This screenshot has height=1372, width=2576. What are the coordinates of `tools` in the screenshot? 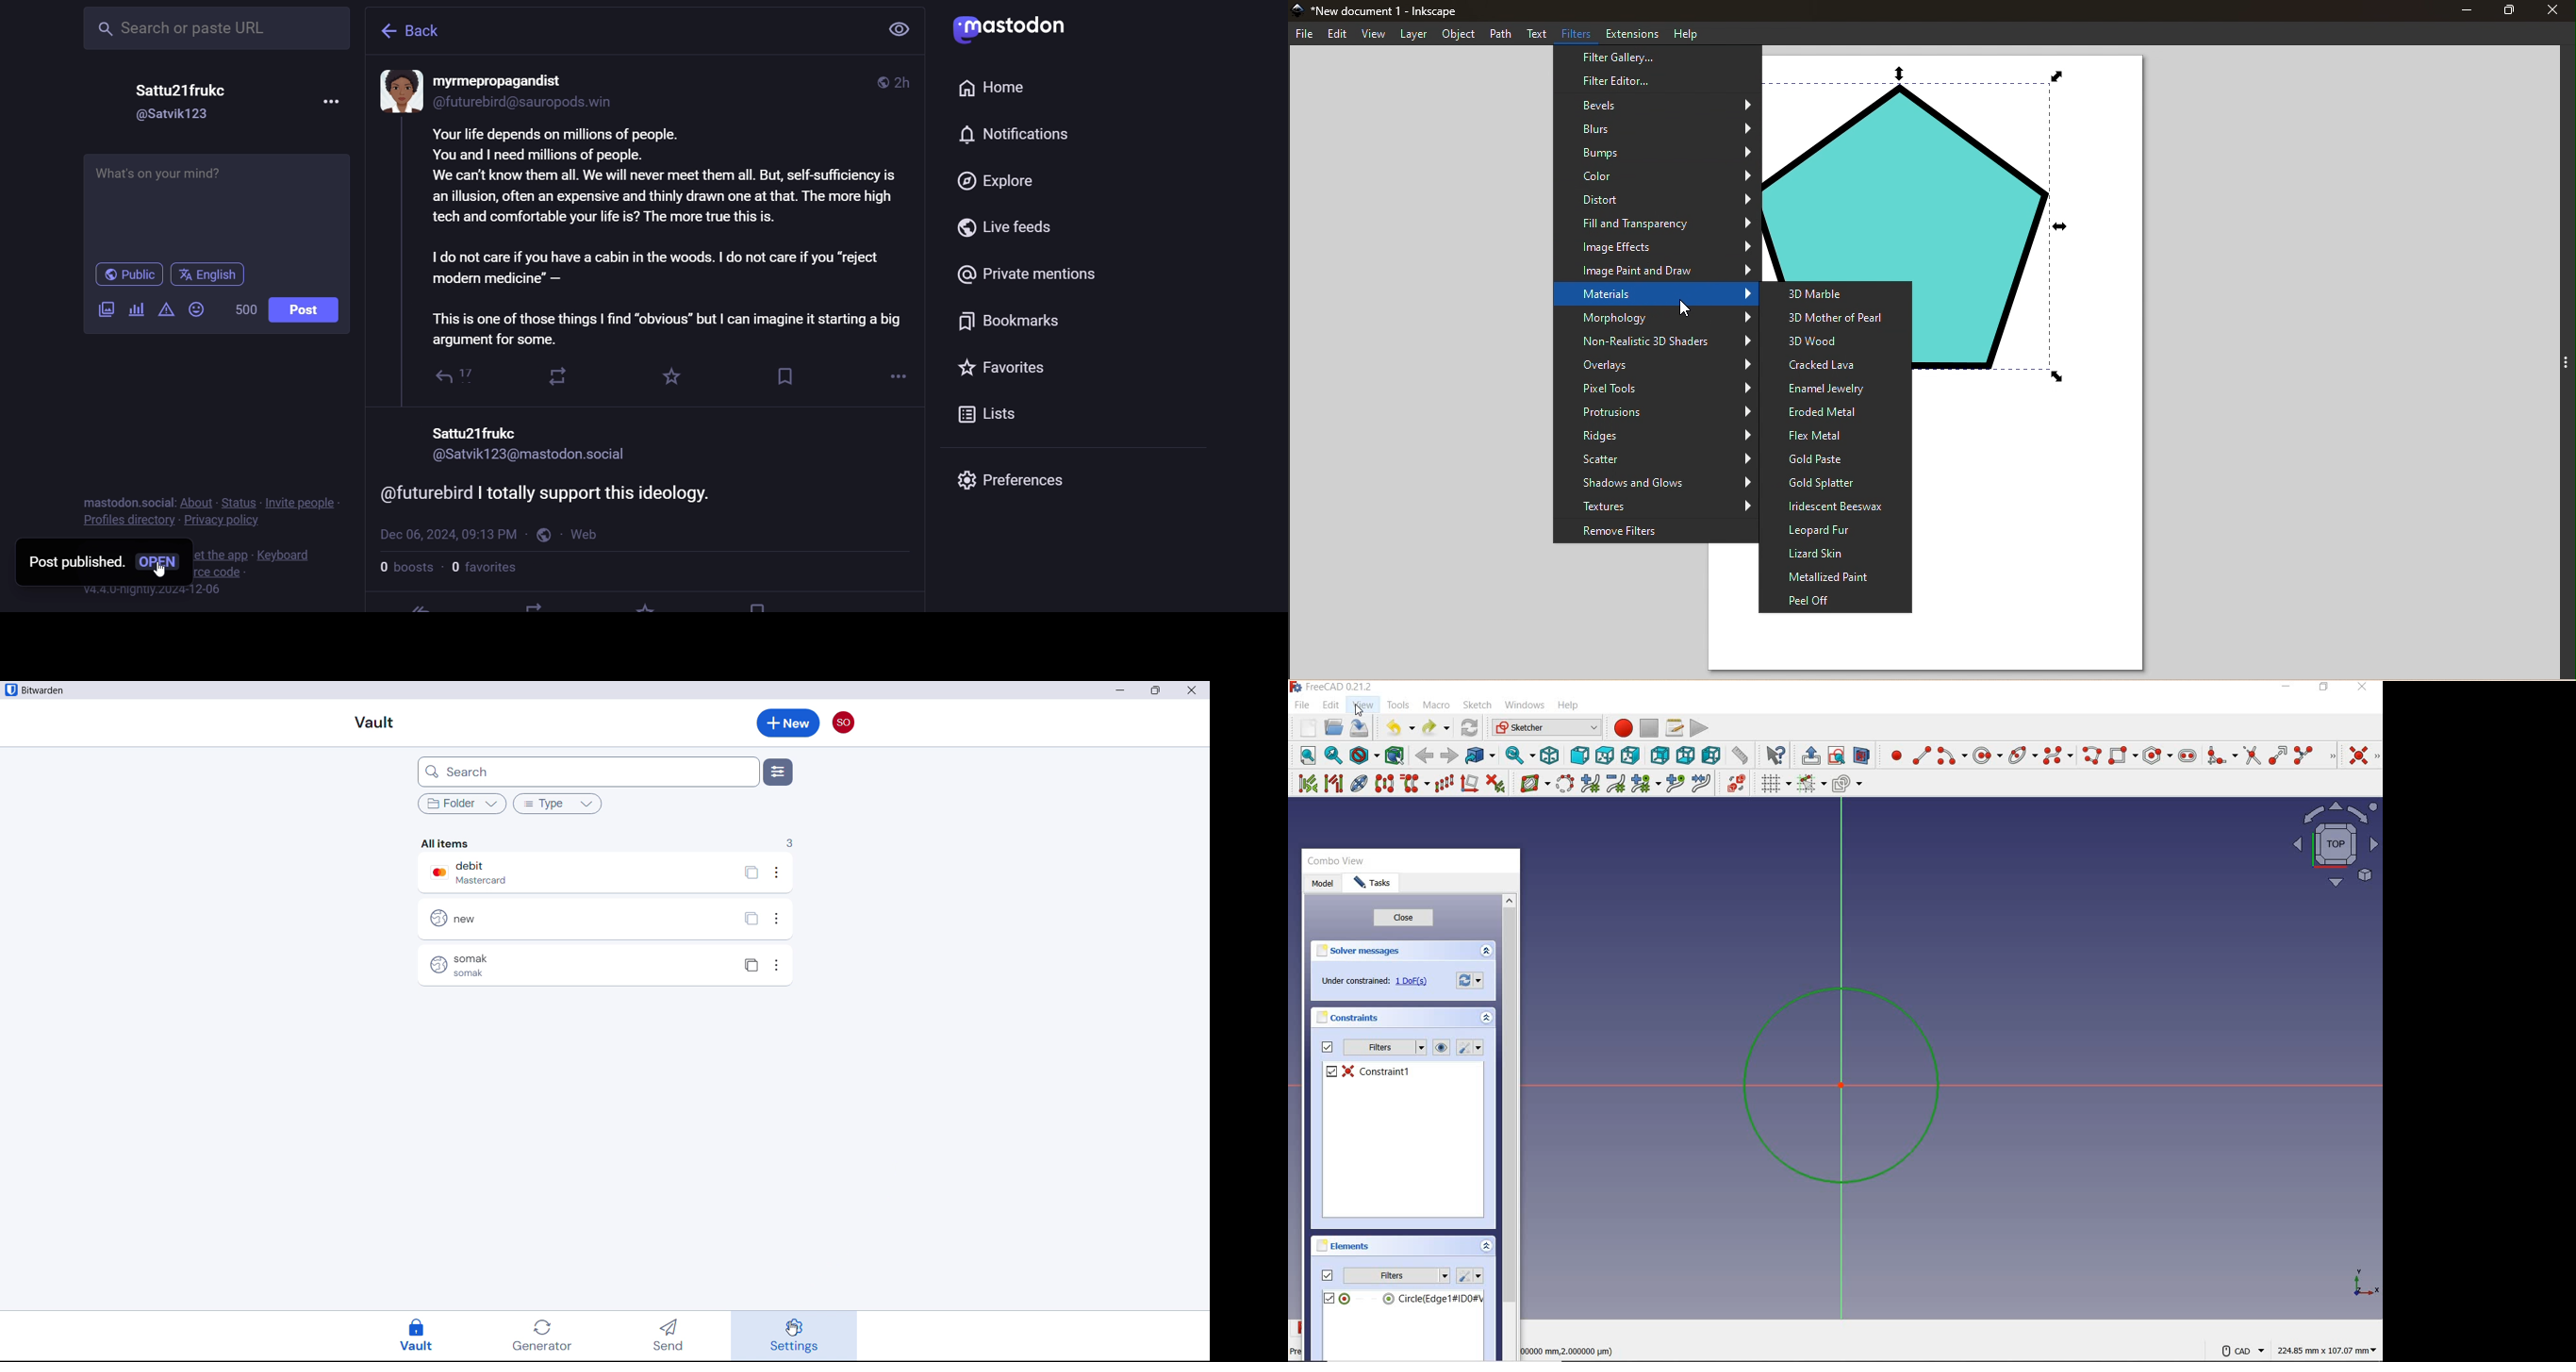 It's located at (1398, 706).